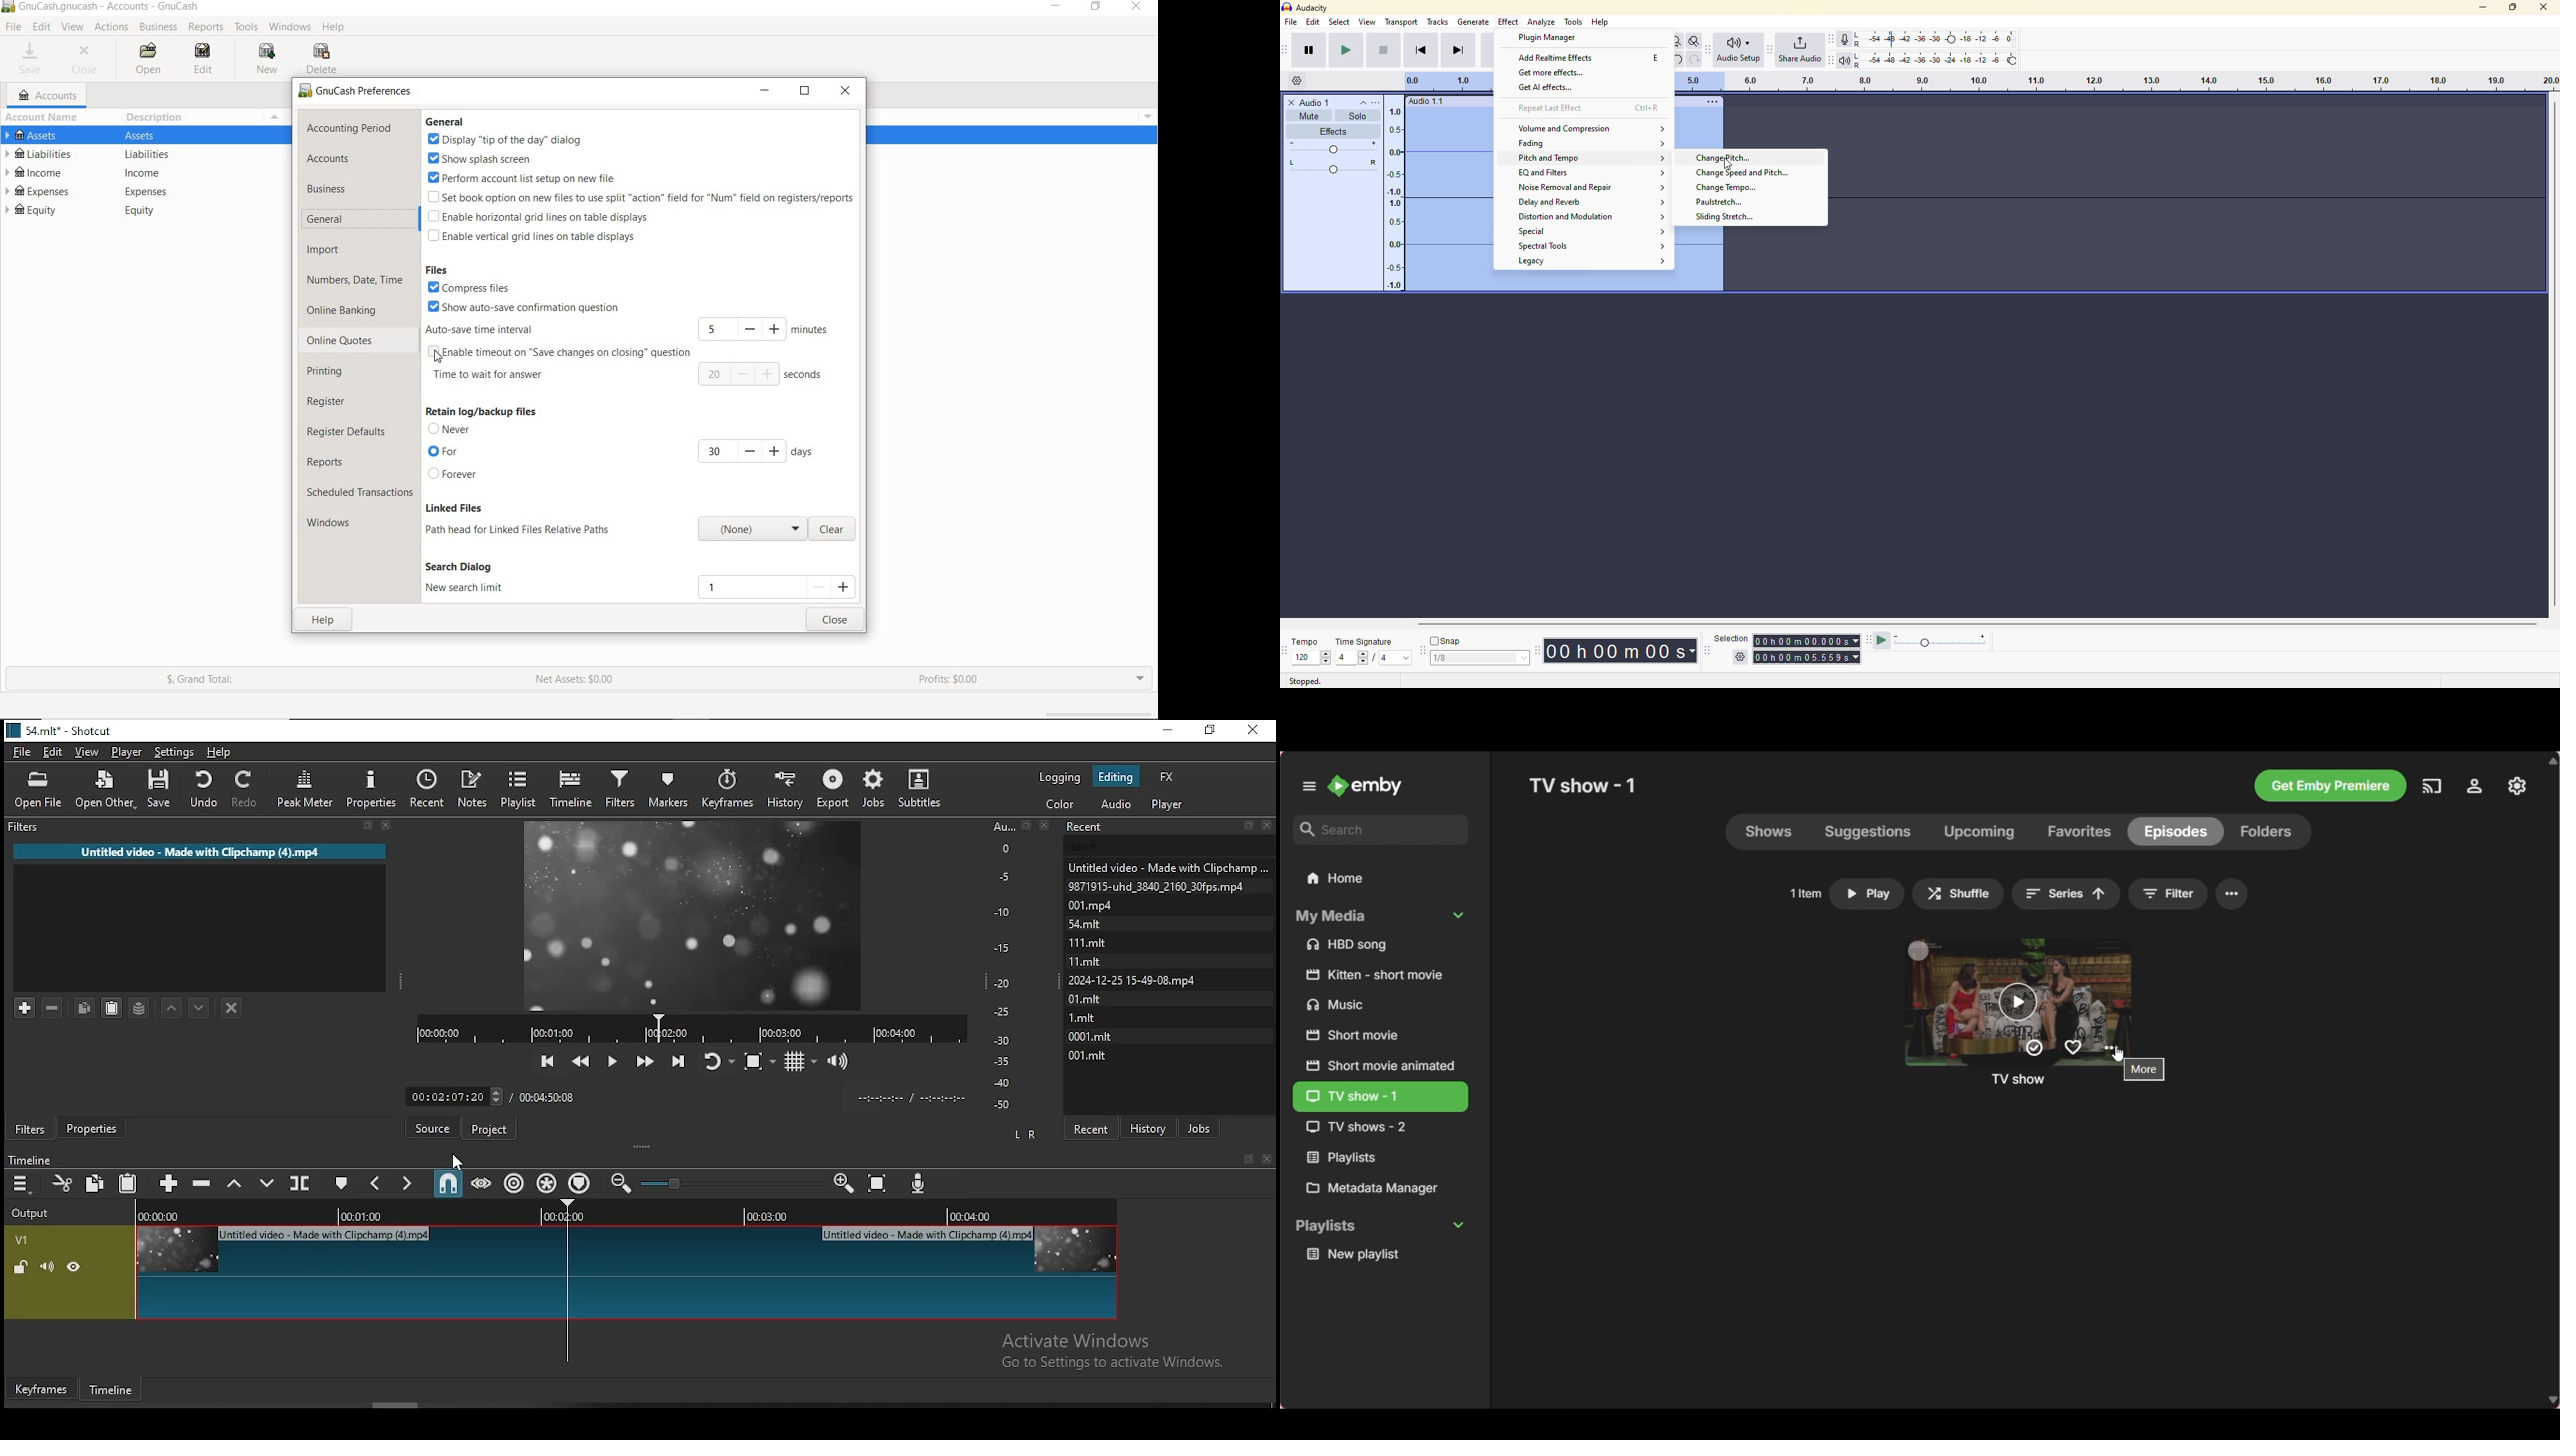  I want to click on Get Emby premiere, so click(2330, 786).